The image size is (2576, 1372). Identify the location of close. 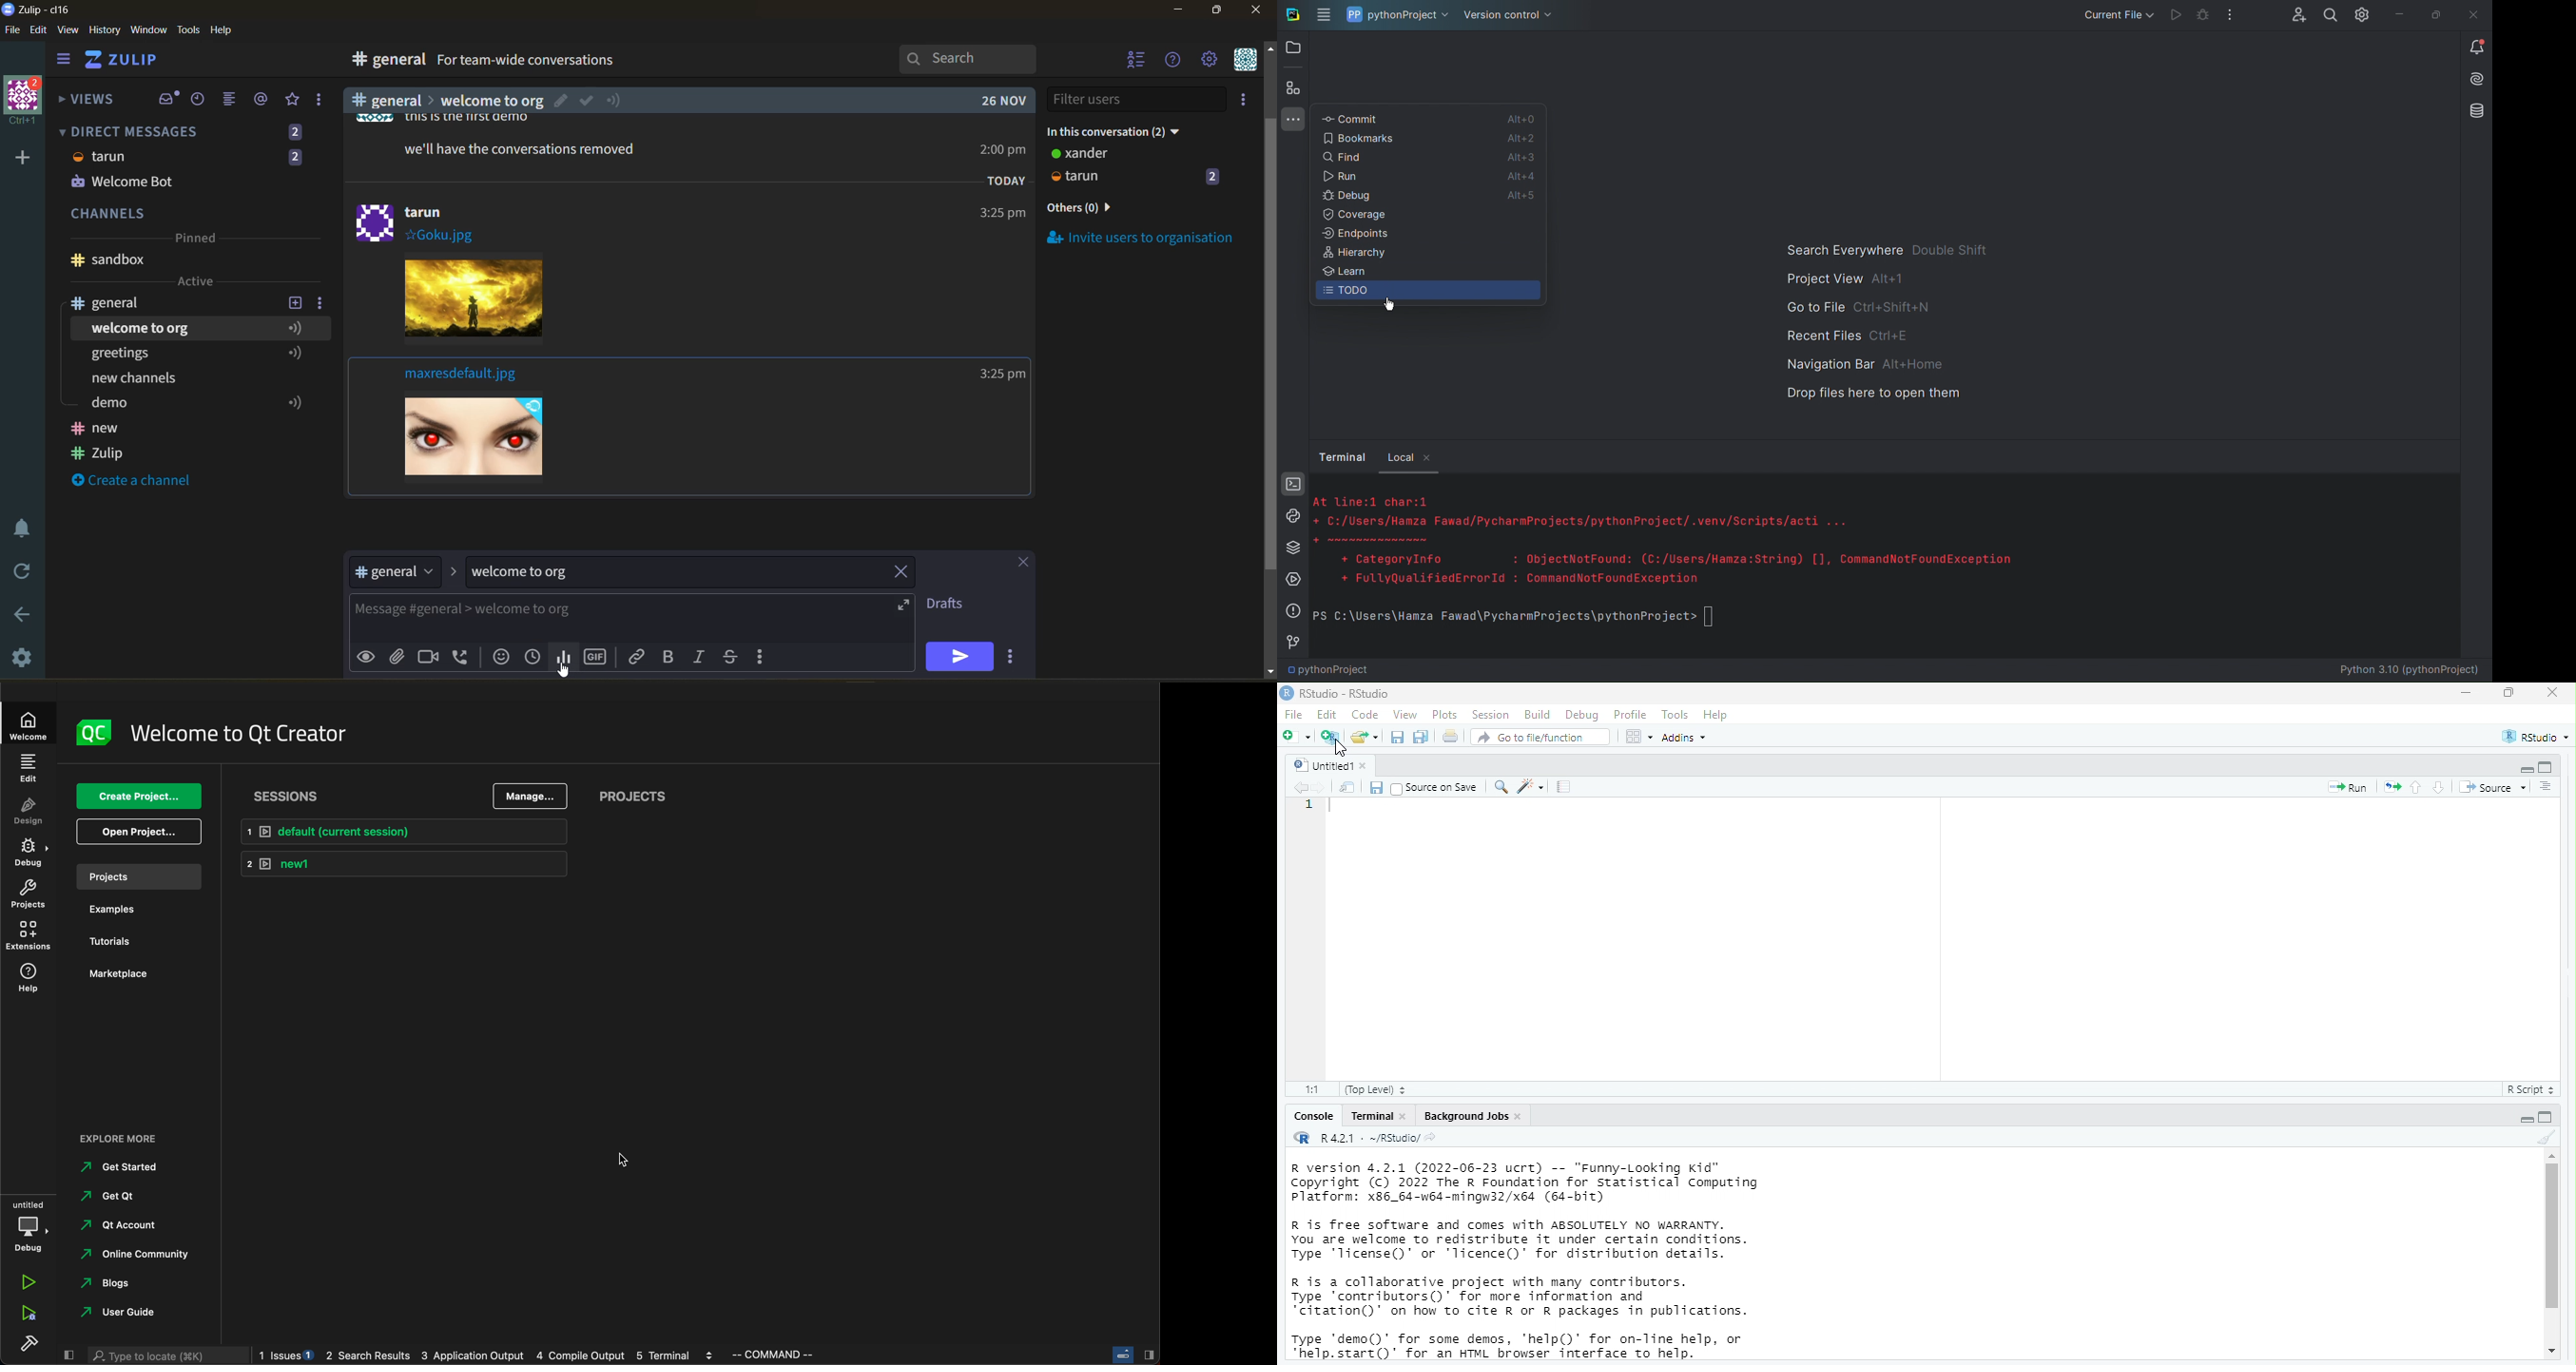
(1017, 564).